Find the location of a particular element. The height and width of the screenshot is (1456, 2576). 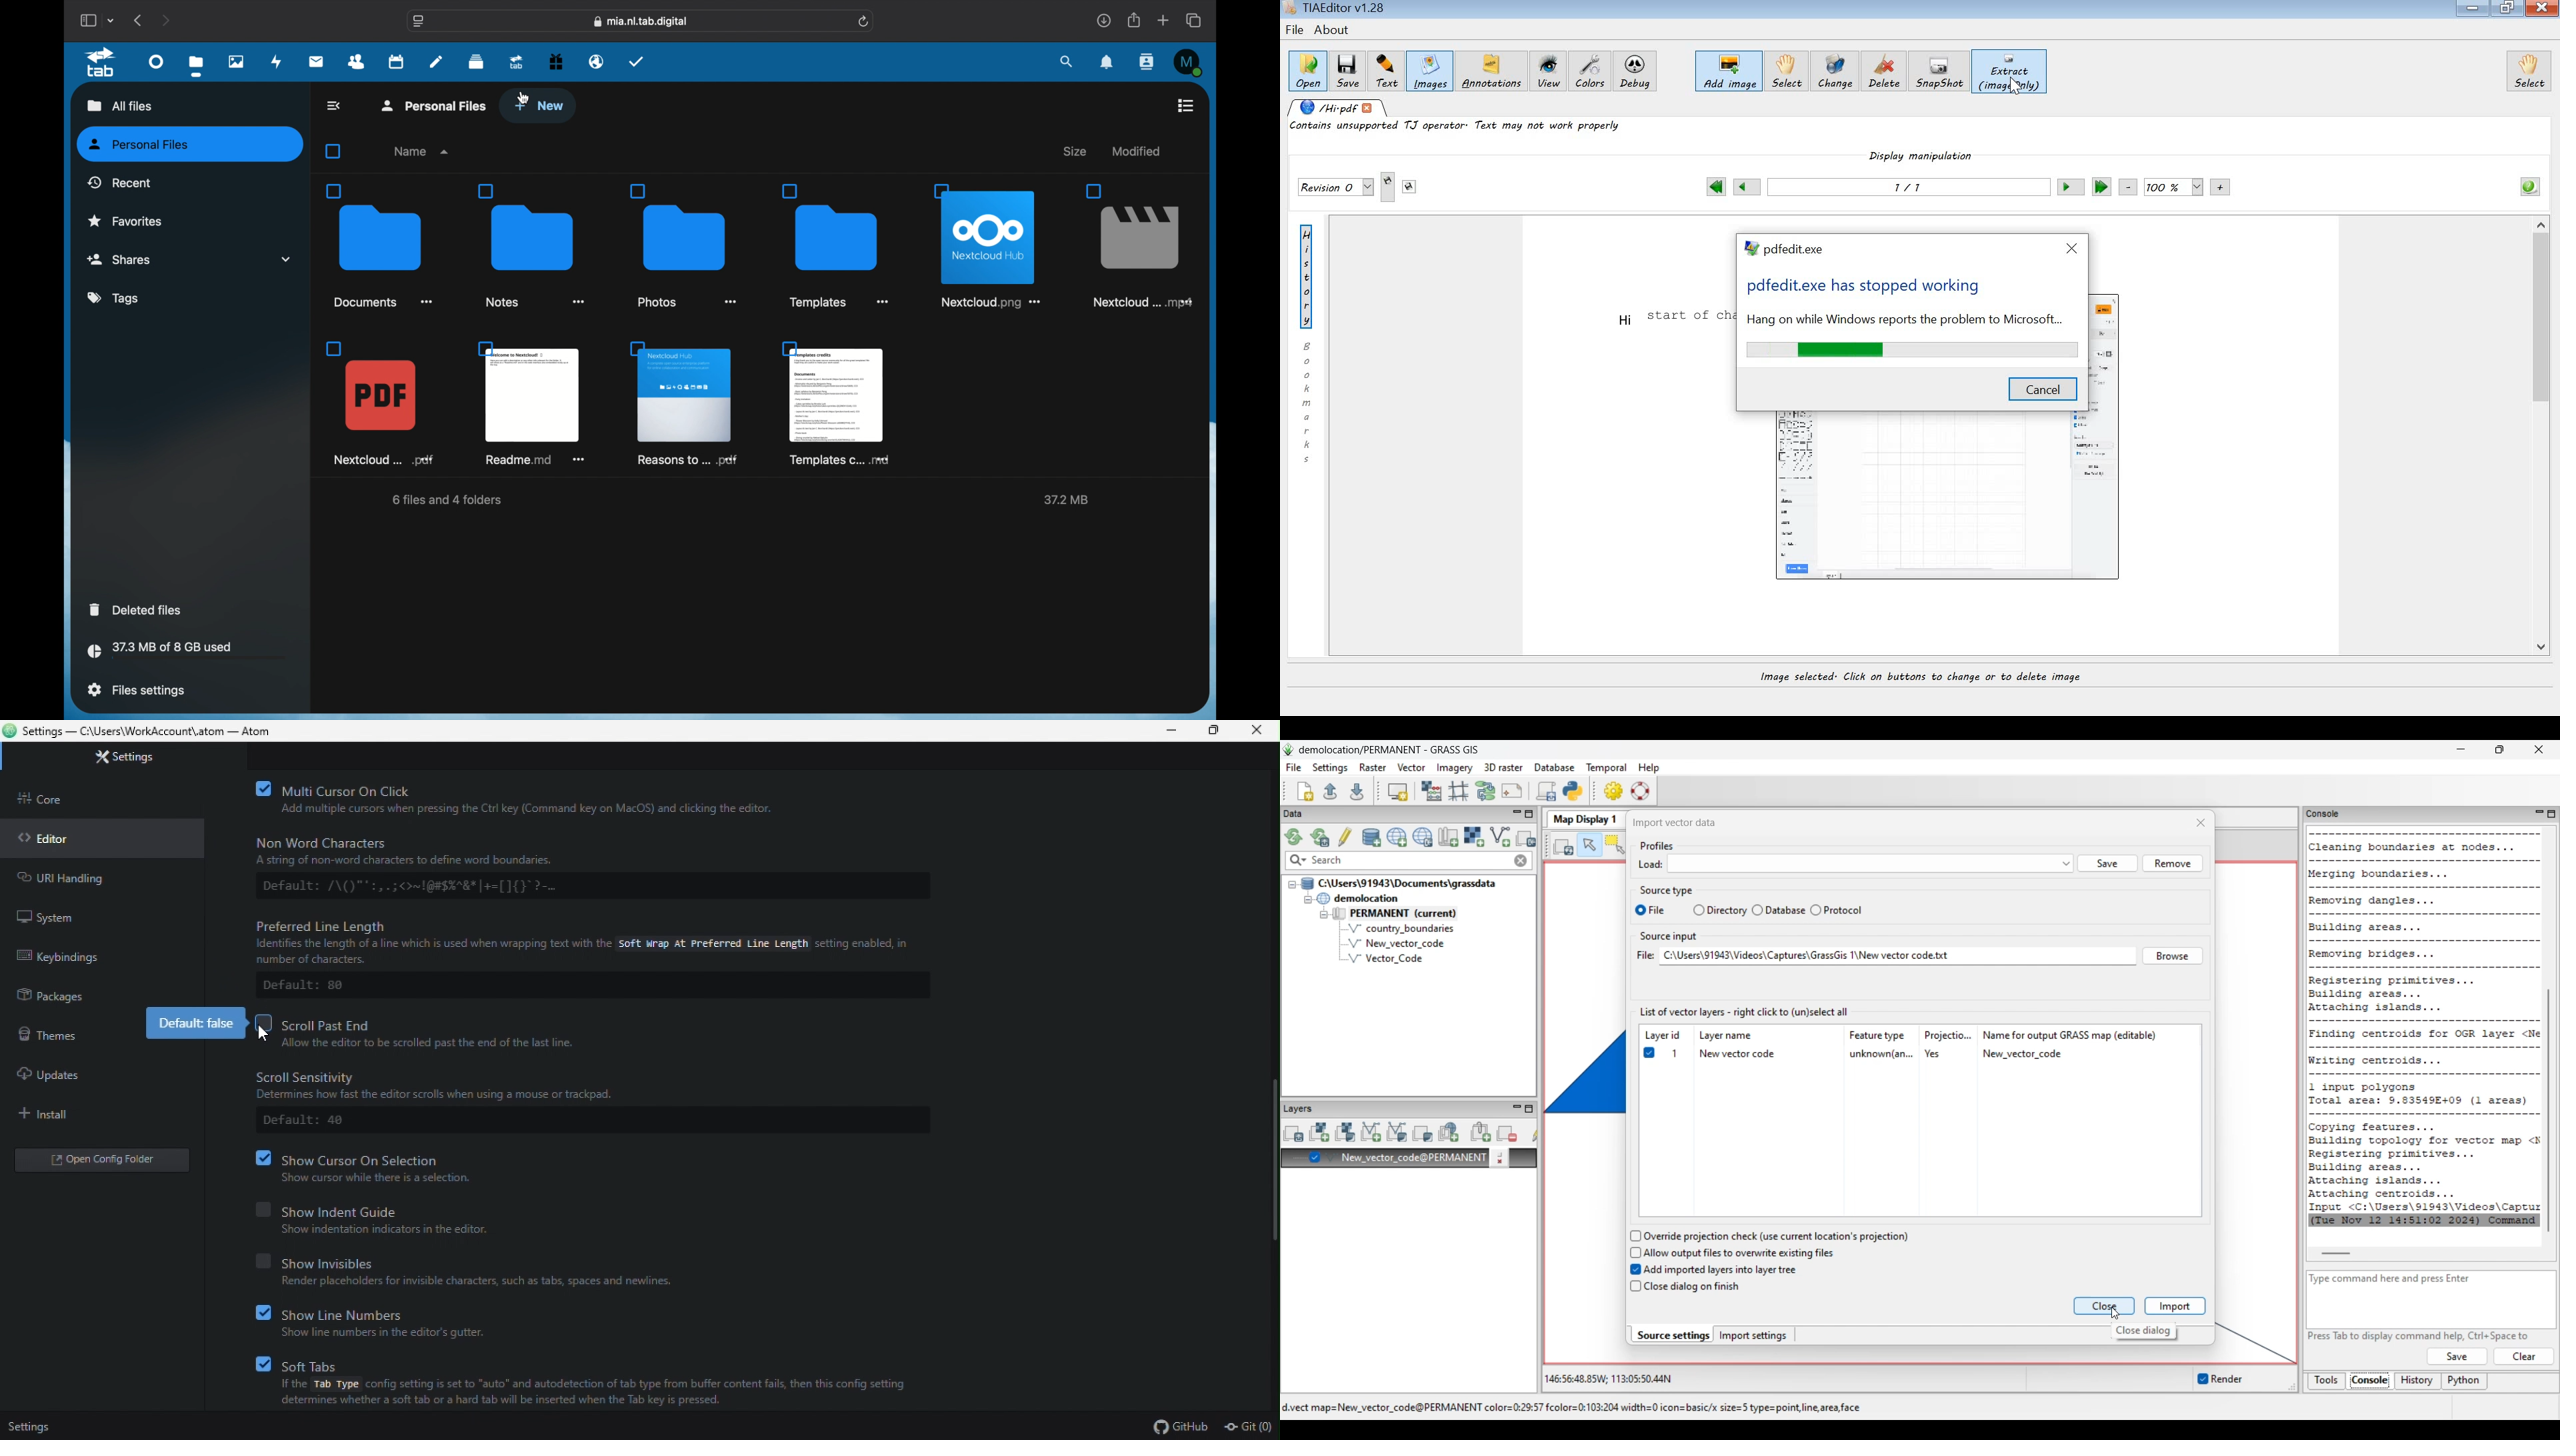

notifications is located at coordinates (1107, 63).